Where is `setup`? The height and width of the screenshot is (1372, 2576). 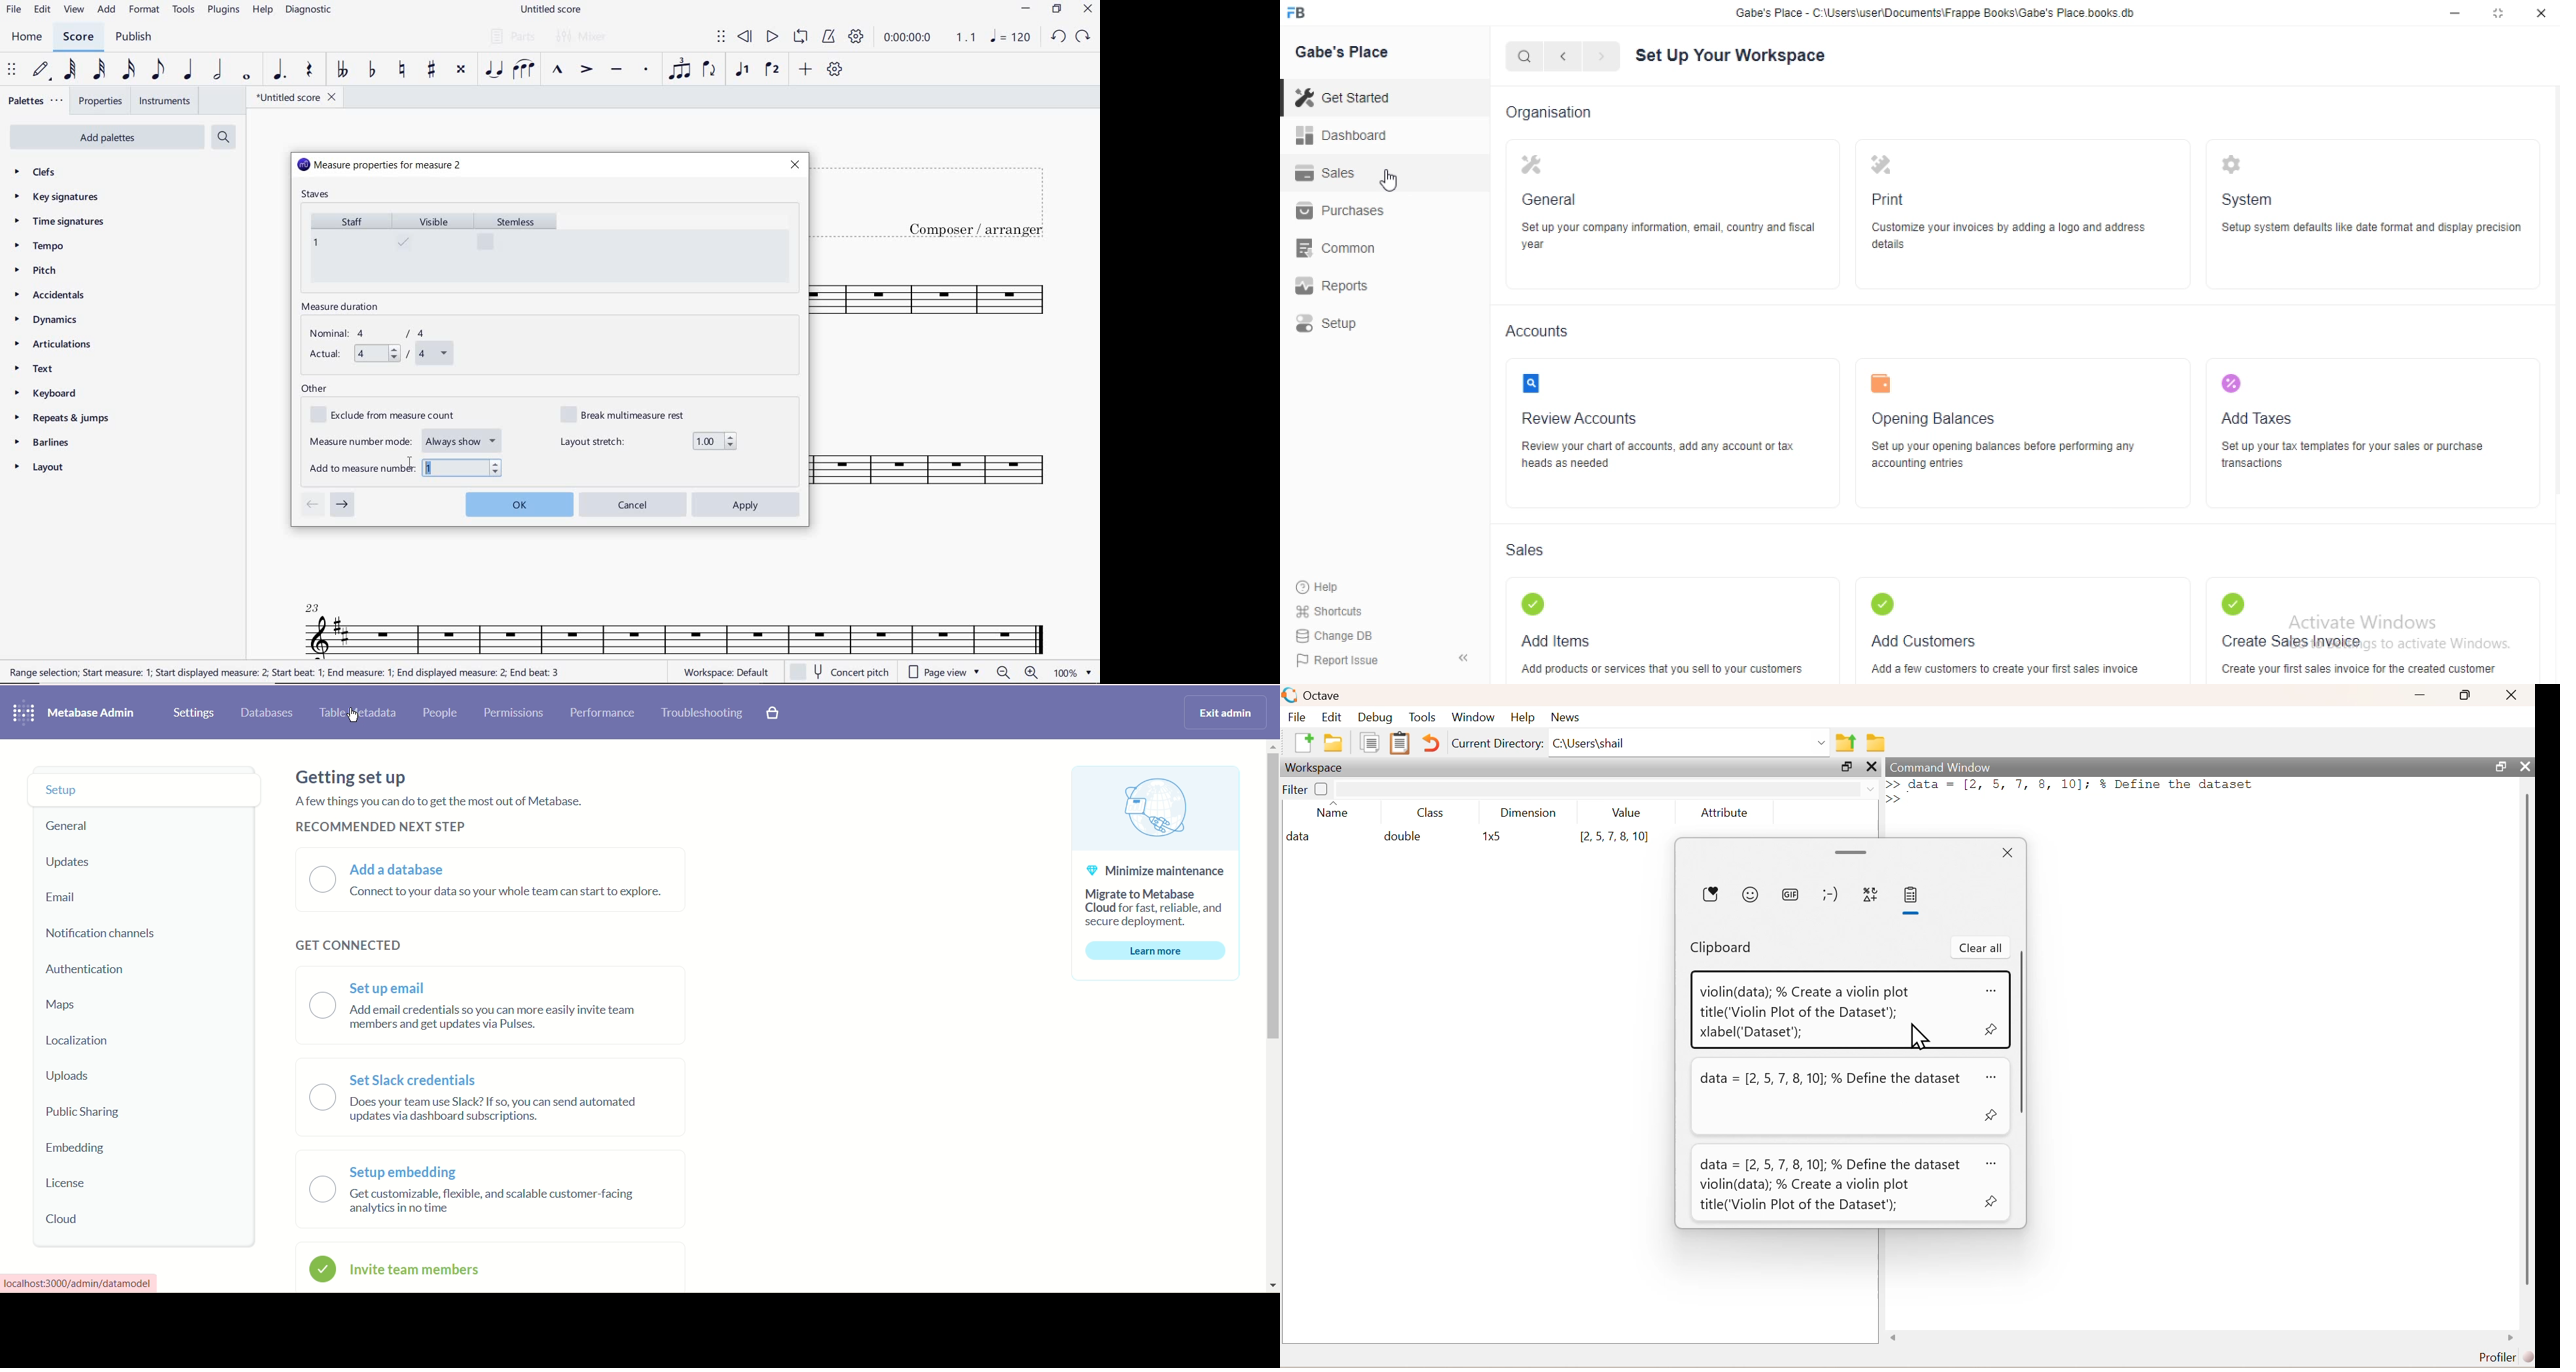 setup is located at coordinates (1327, 323).